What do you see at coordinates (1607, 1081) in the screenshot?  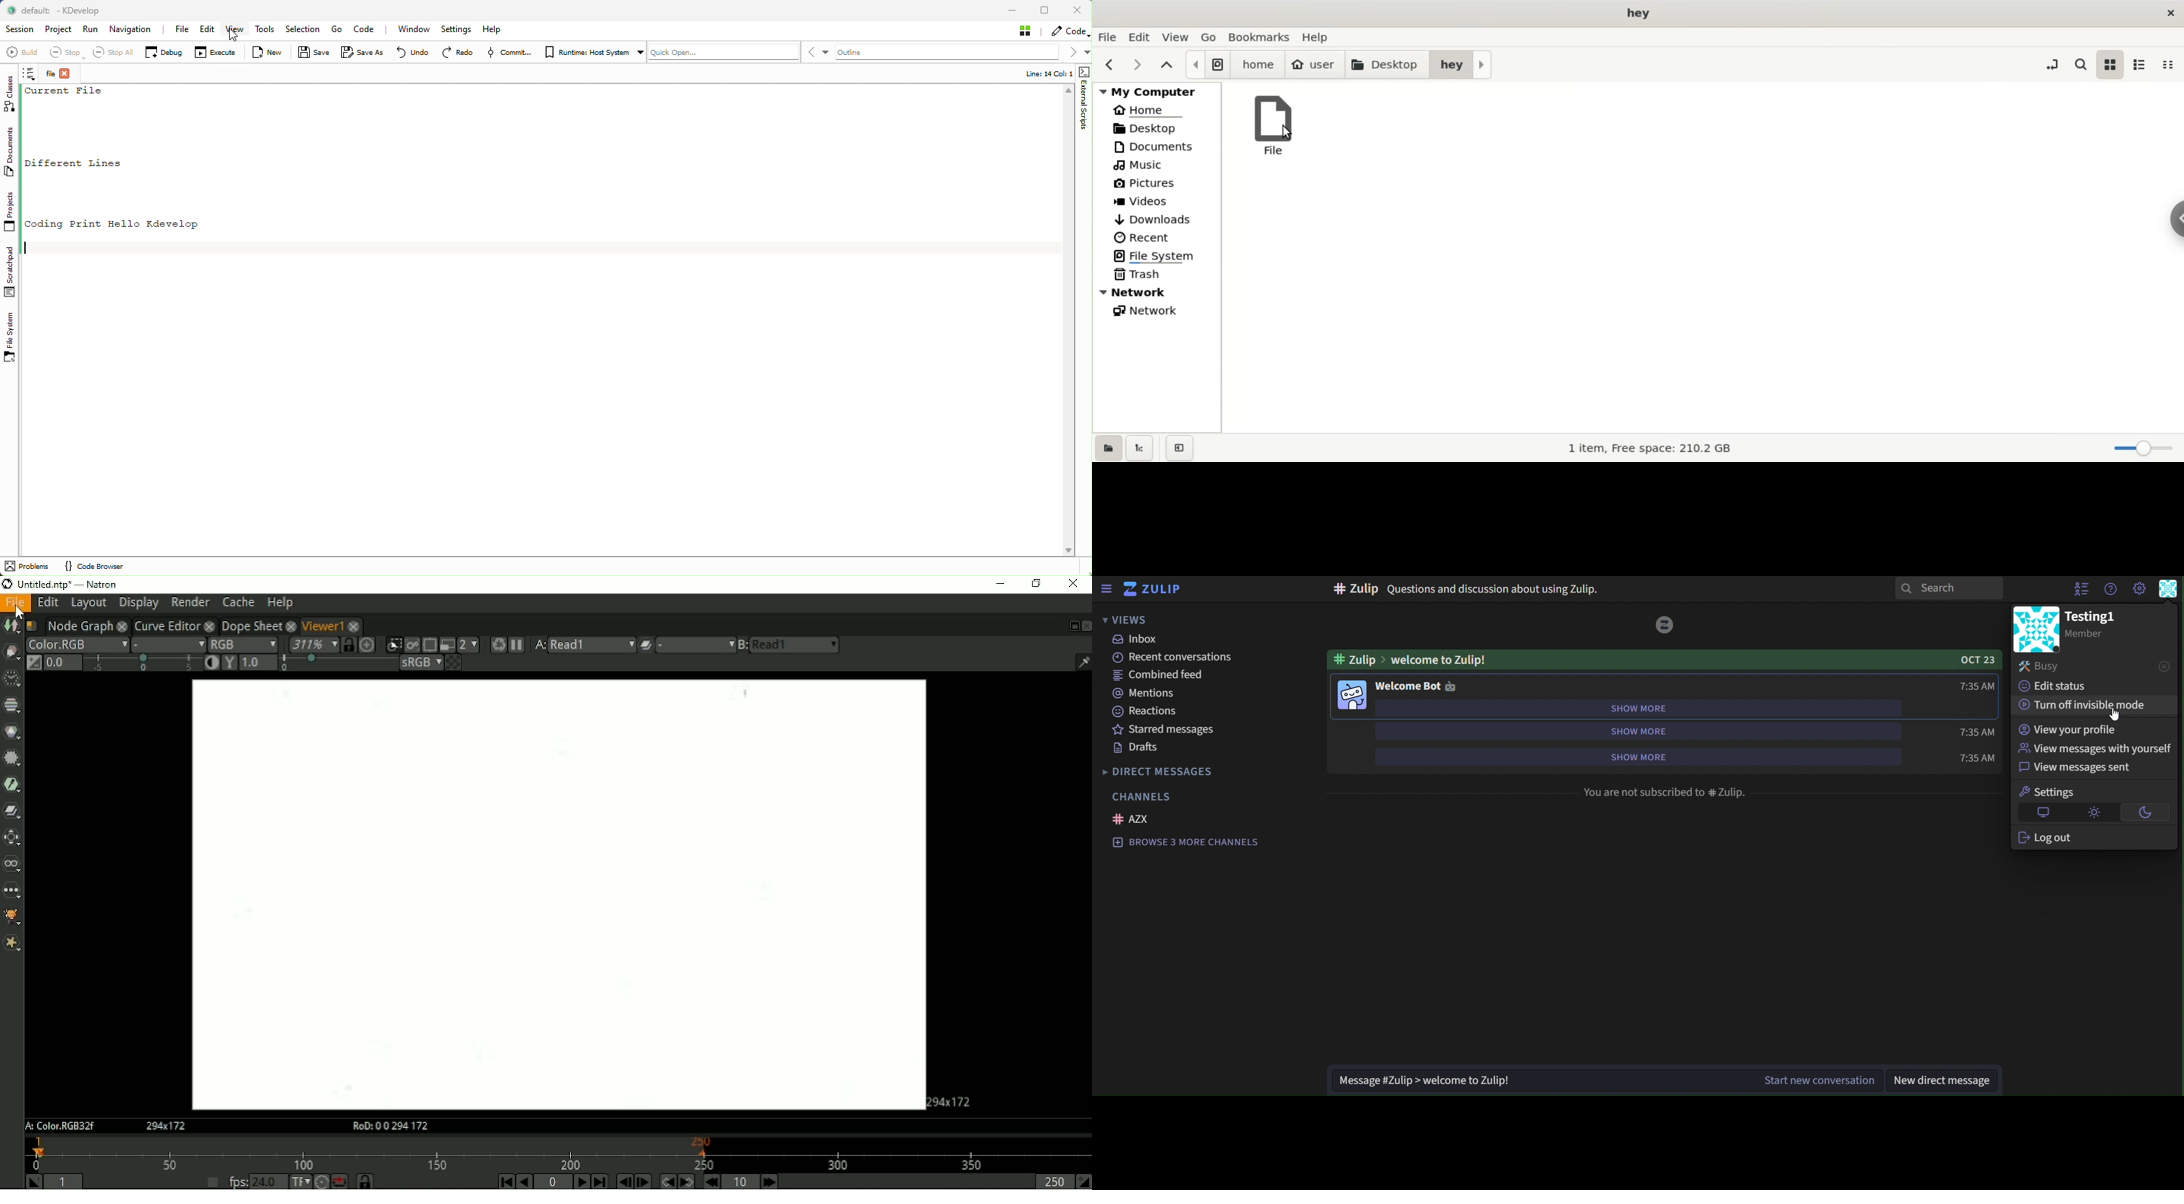 I see `start new conversation` at bounding box center [1607, 1081].